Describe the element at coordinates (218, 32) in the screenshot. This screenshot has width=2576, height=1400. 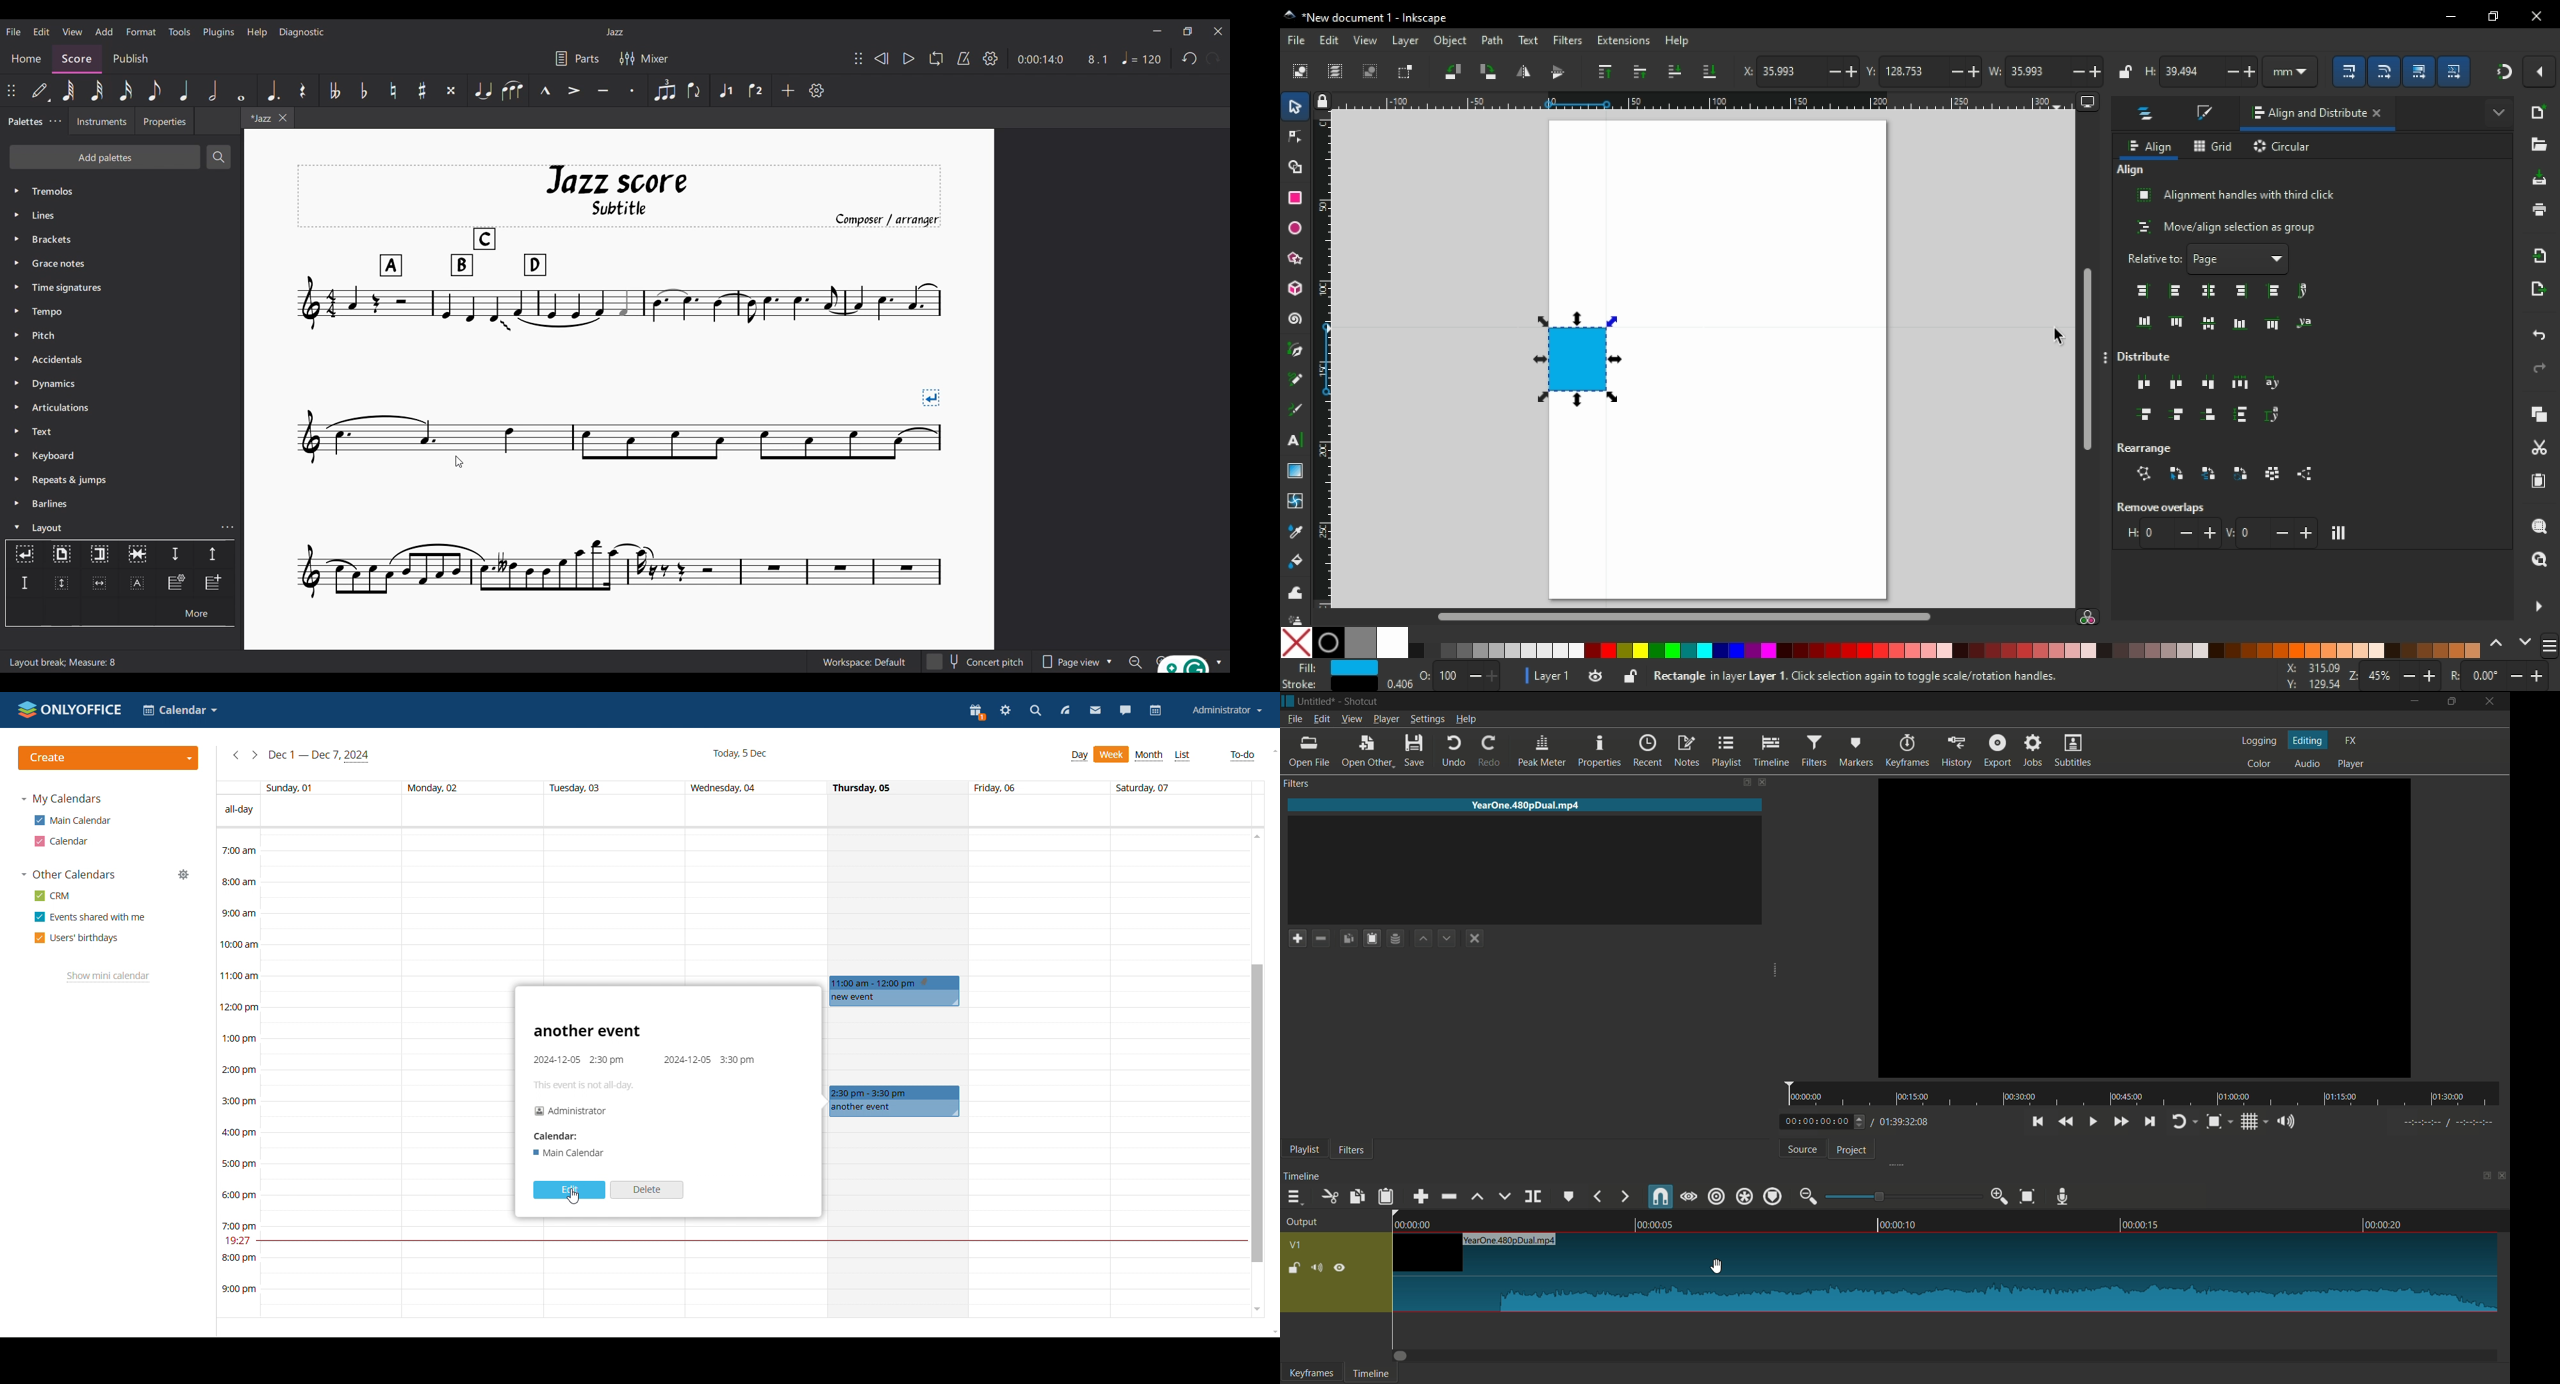
I see `Plugins menu` at that location.